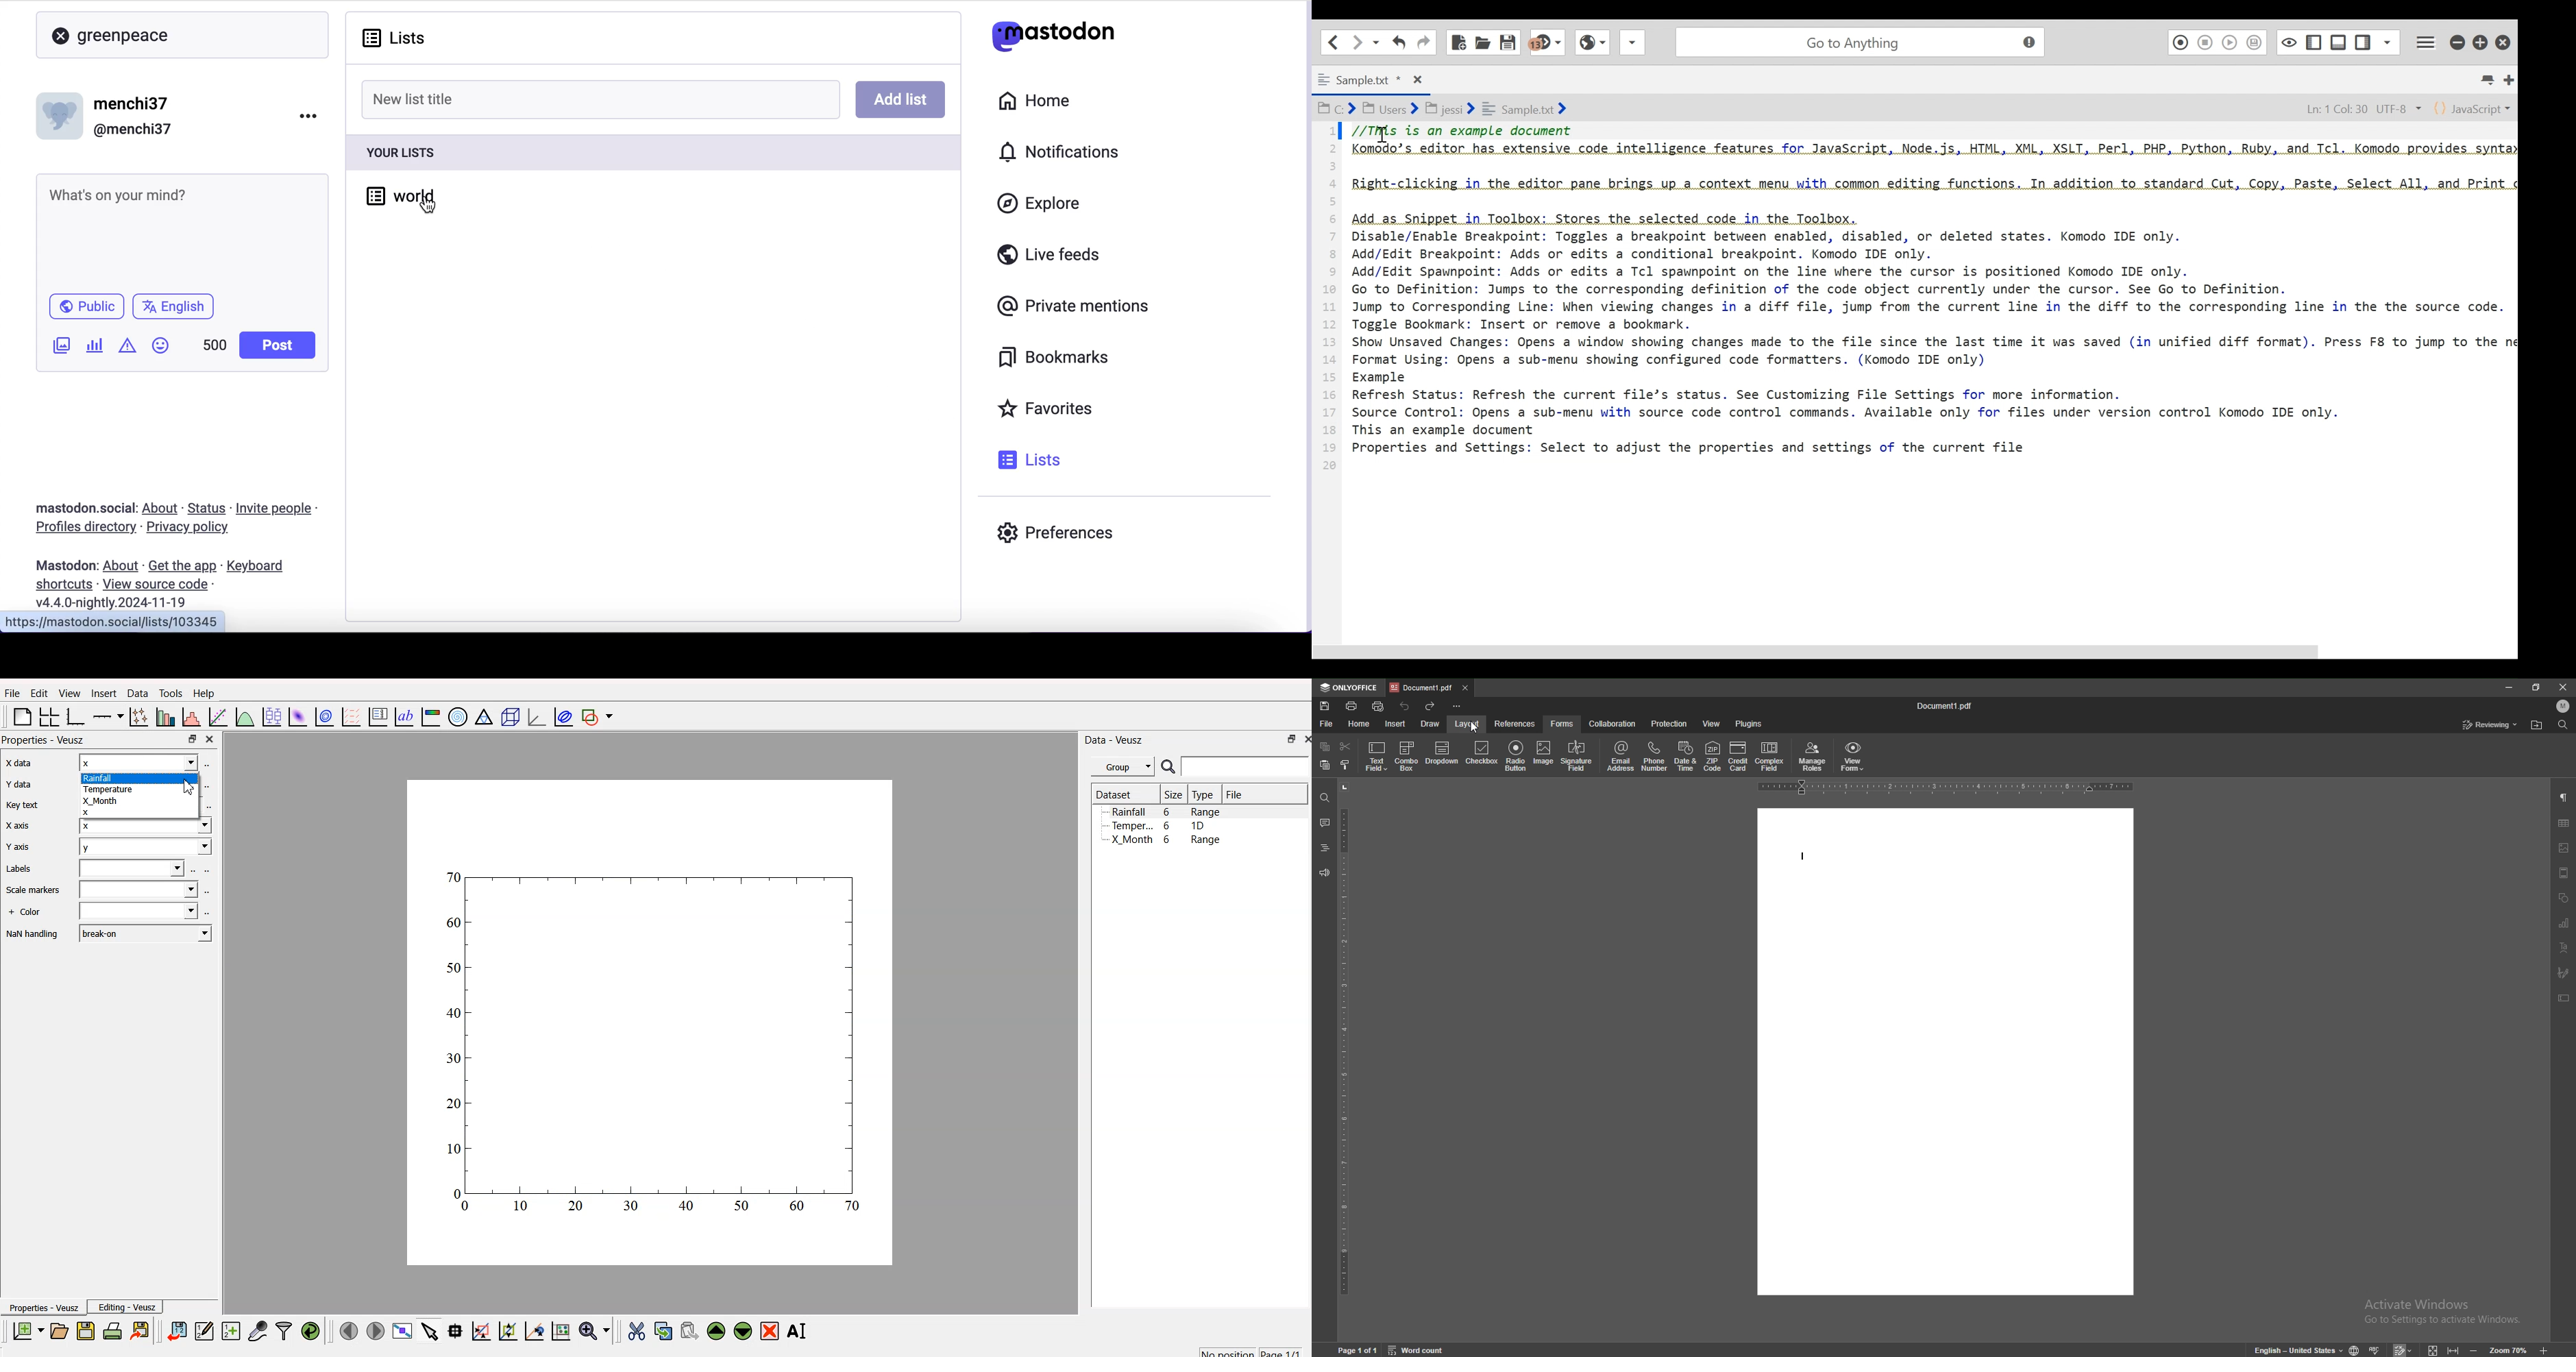  What do you see at coordinates (1056, 533) in the screenshot?
I see `preferences` at bounding box center [1056, 533].